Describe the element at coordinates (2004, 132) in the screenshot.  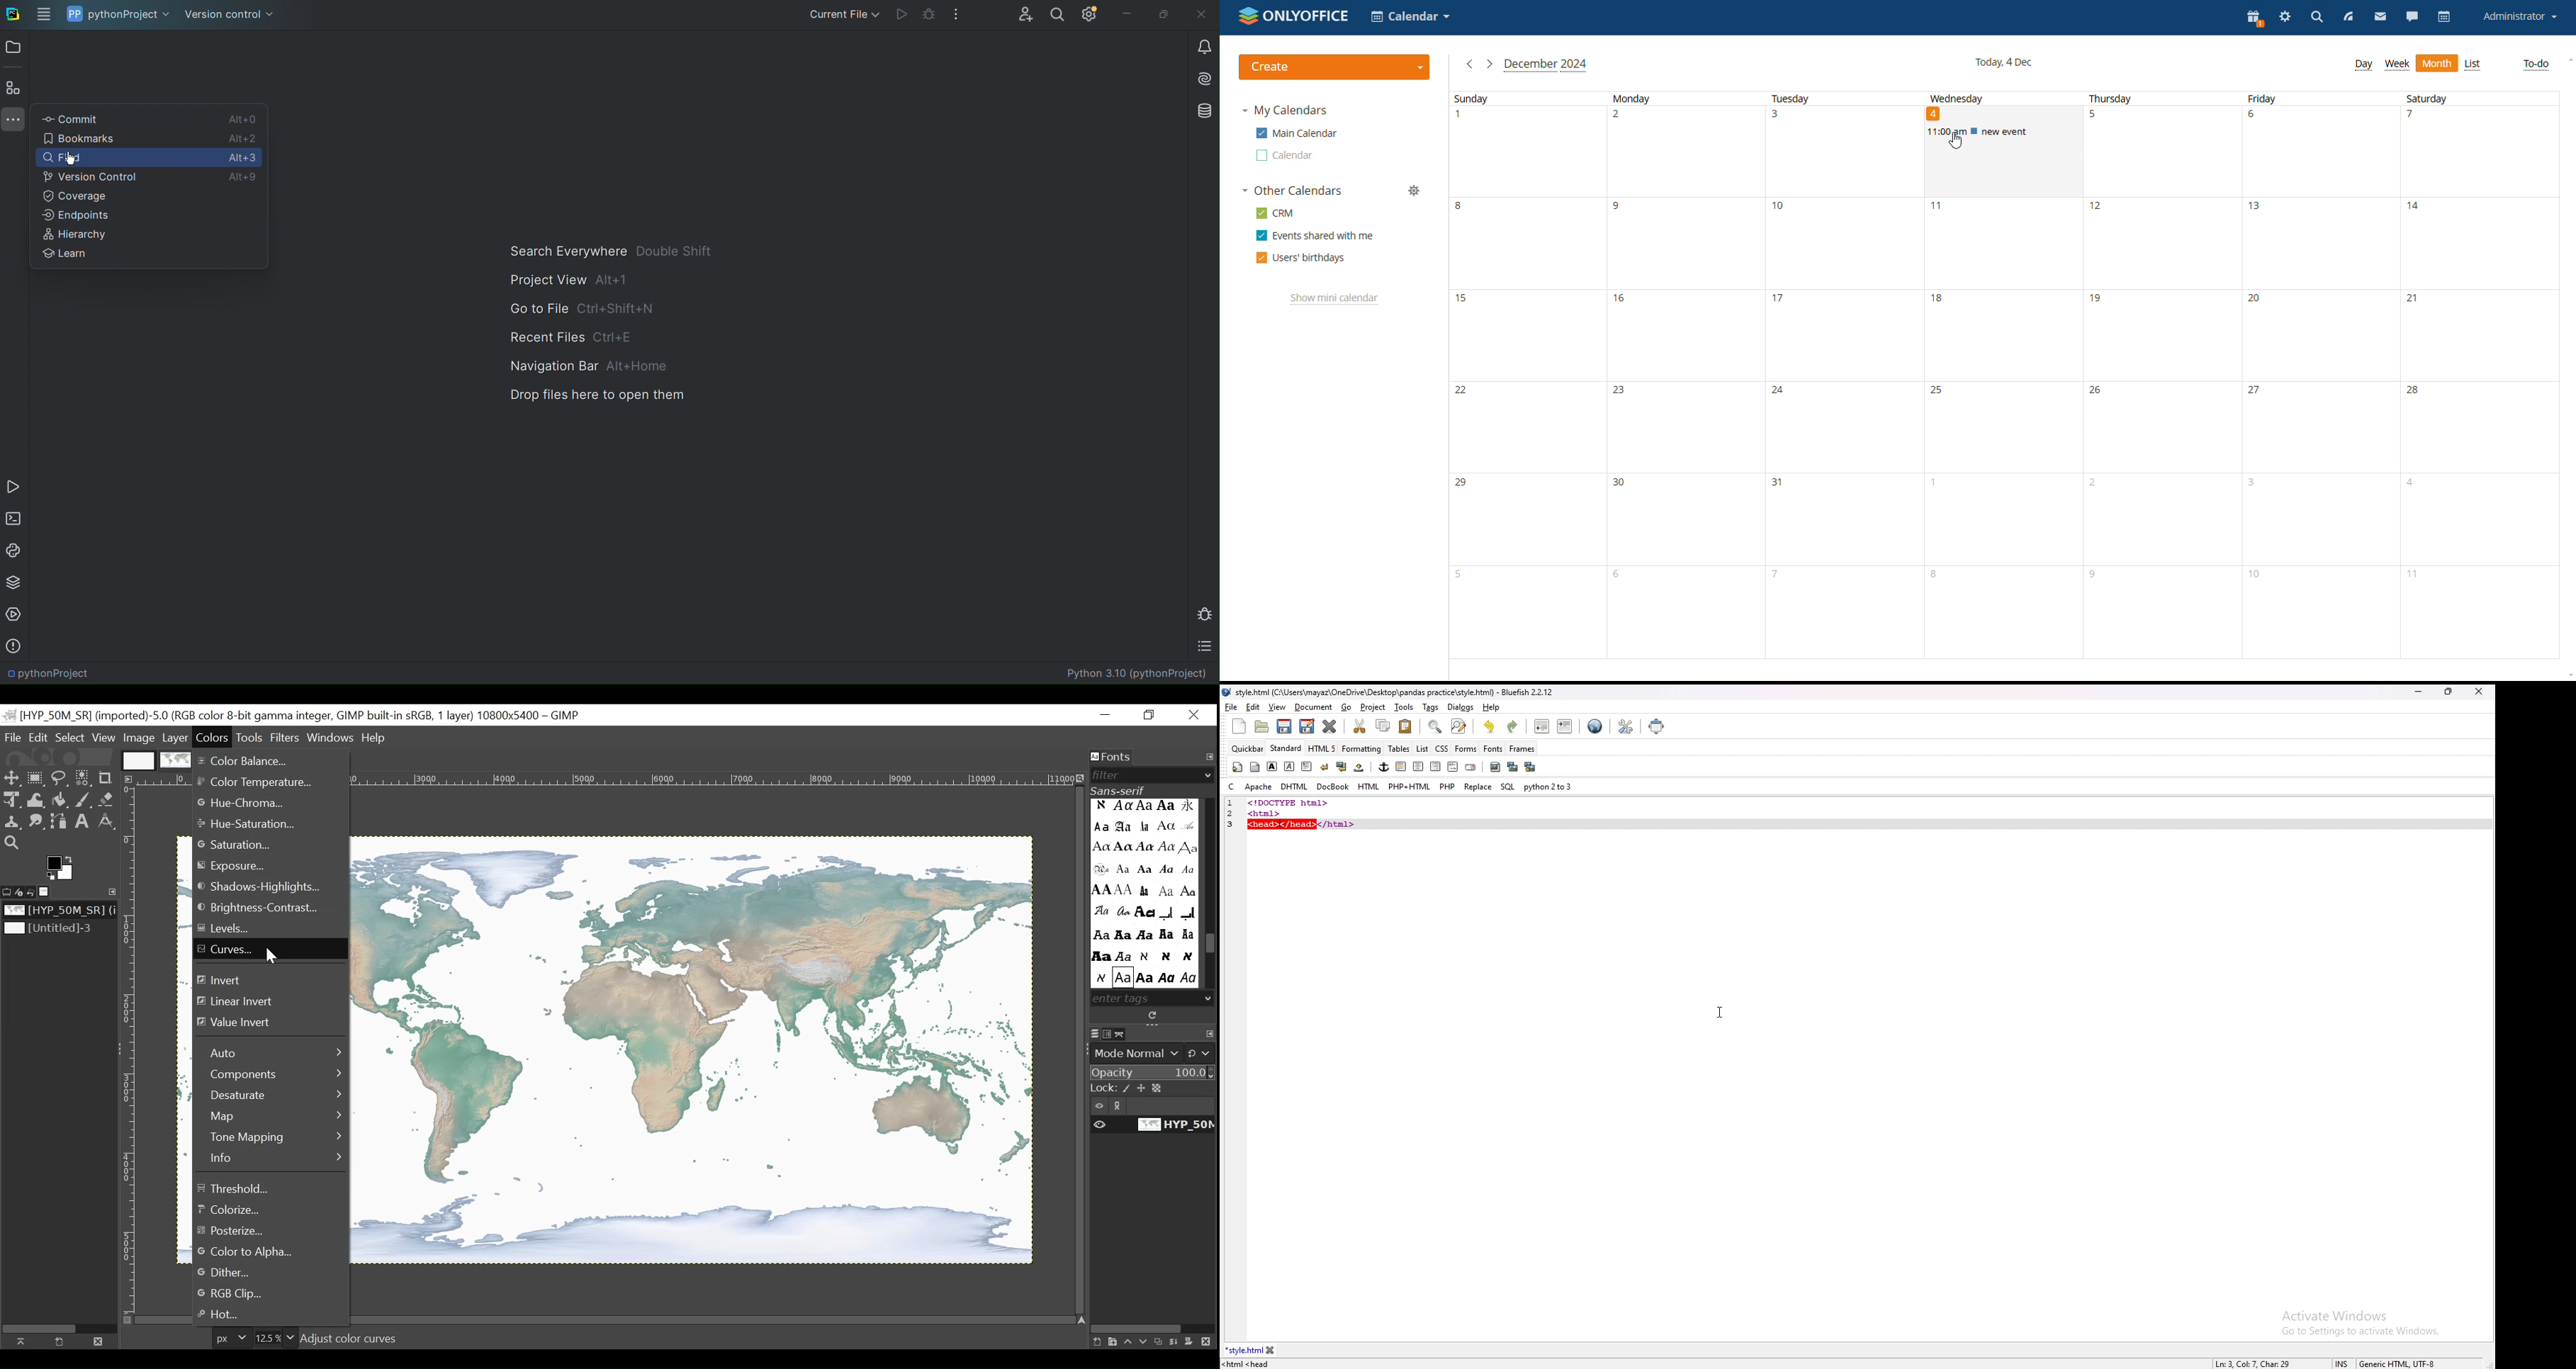
I see `scheduled event` at that location.